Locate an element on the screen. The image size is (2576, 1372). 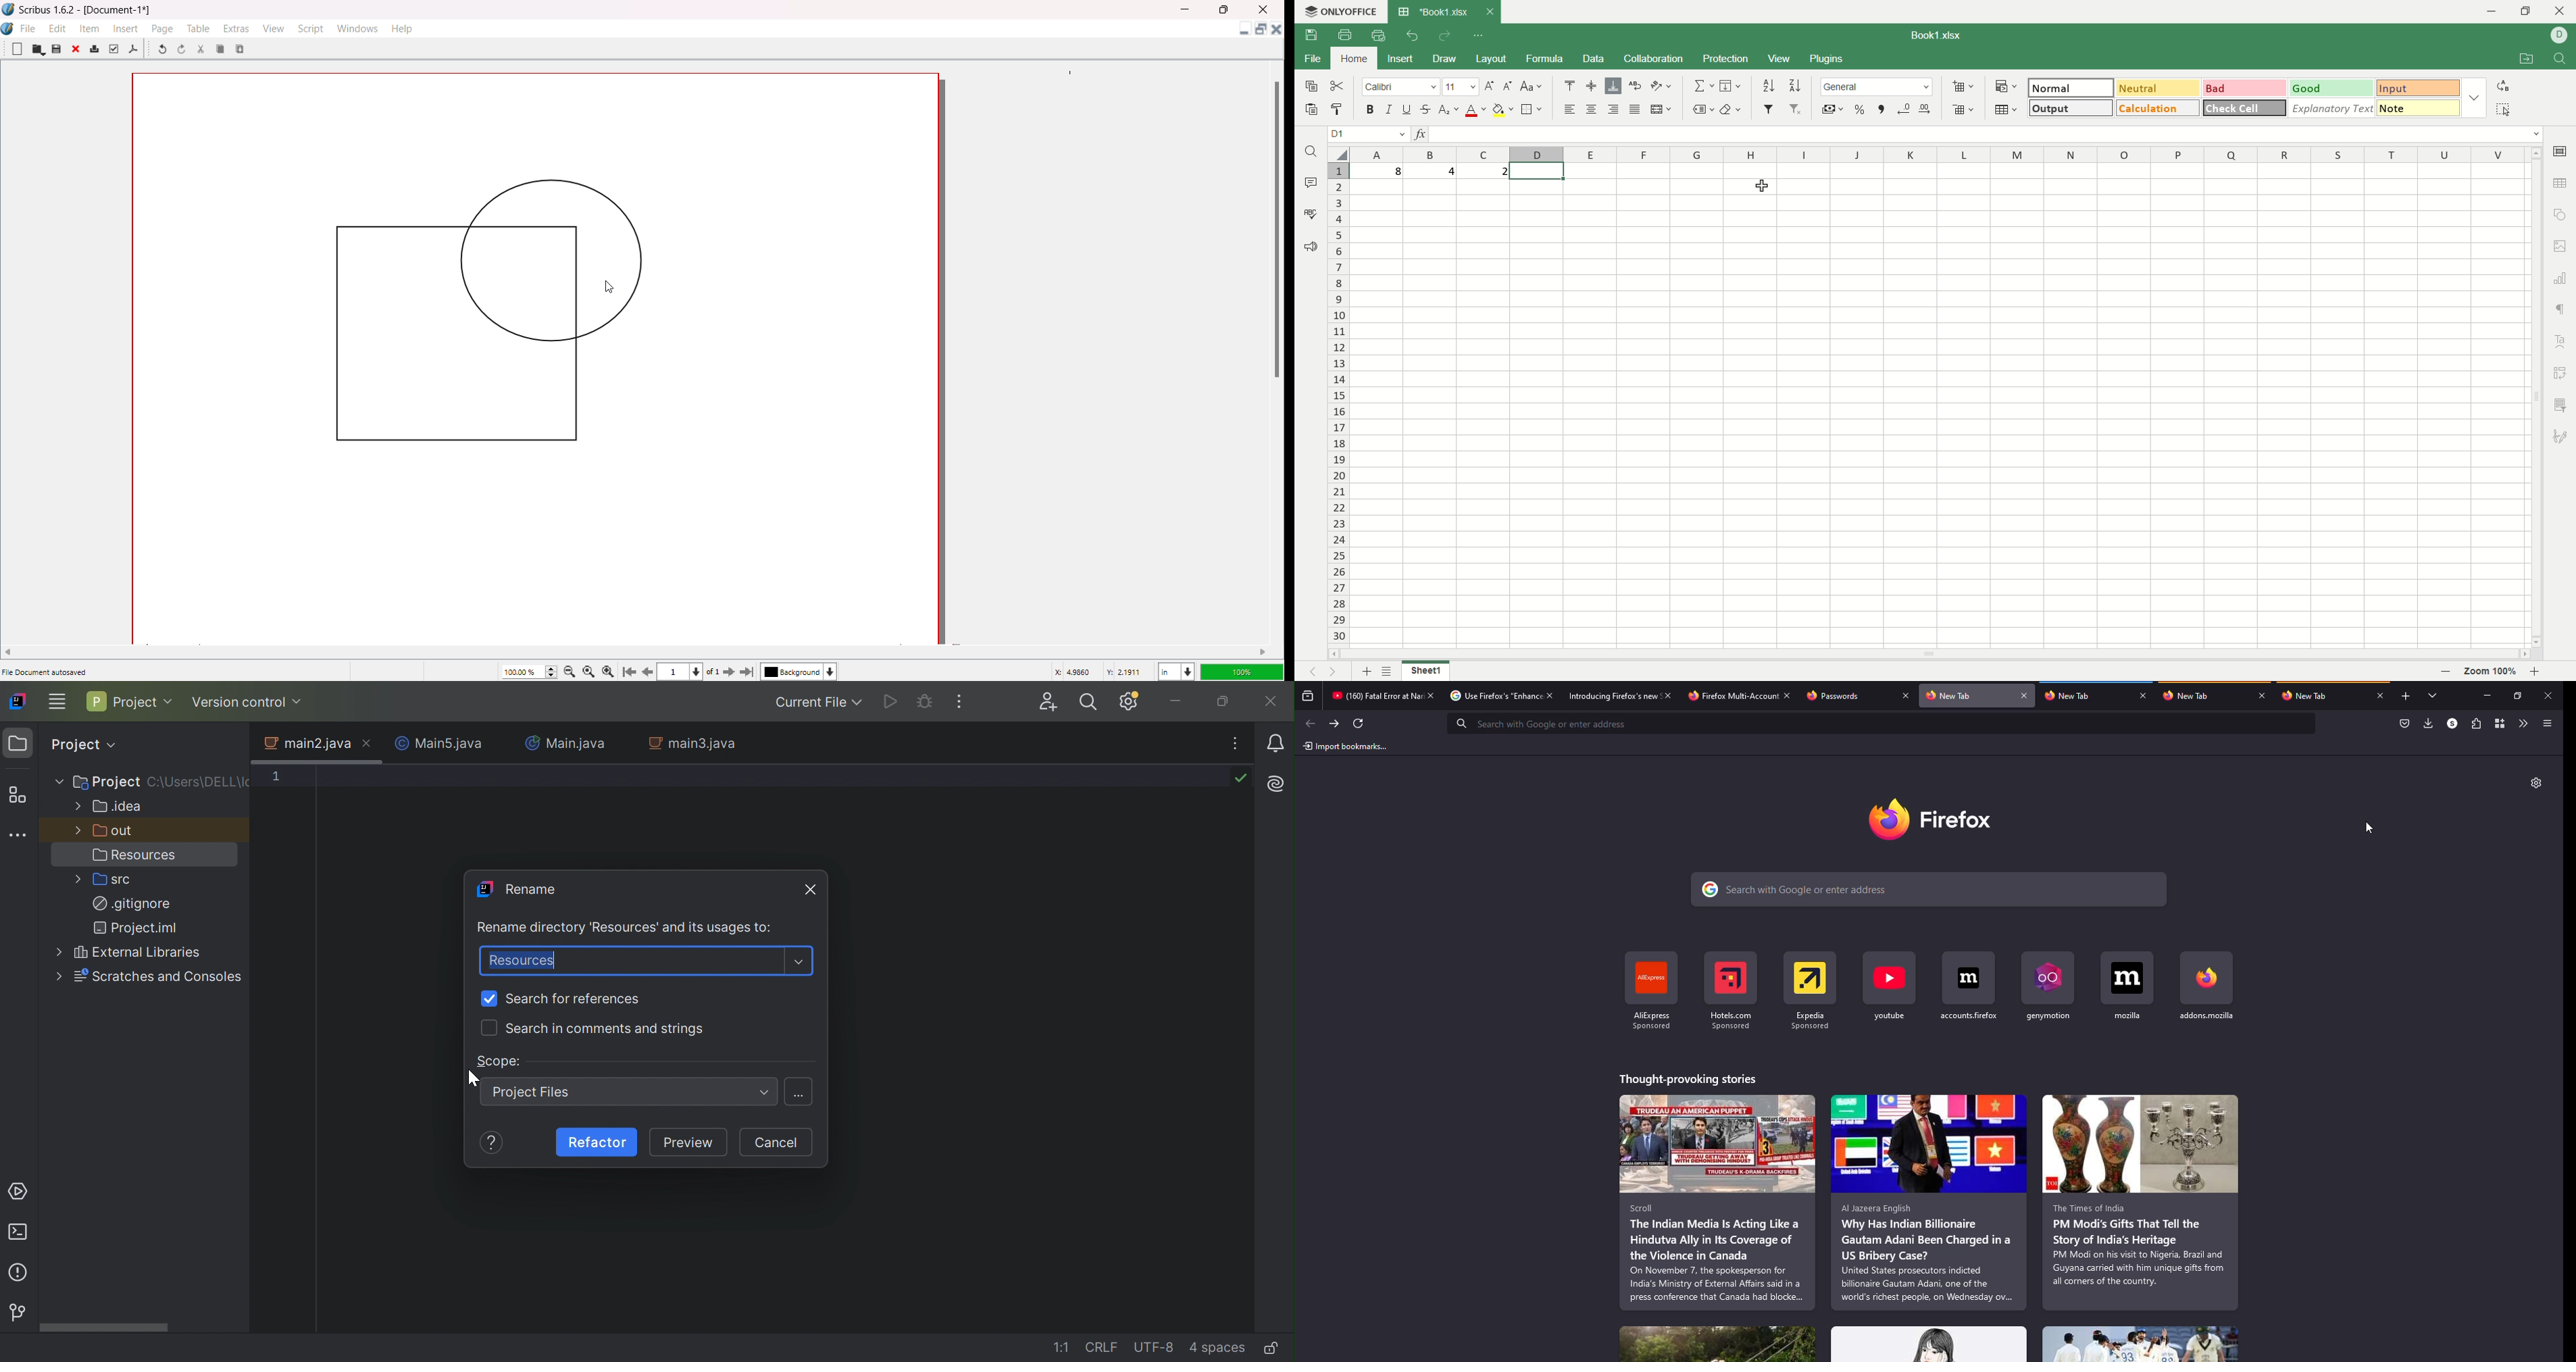
align top is located at coordinates (1569, 85).